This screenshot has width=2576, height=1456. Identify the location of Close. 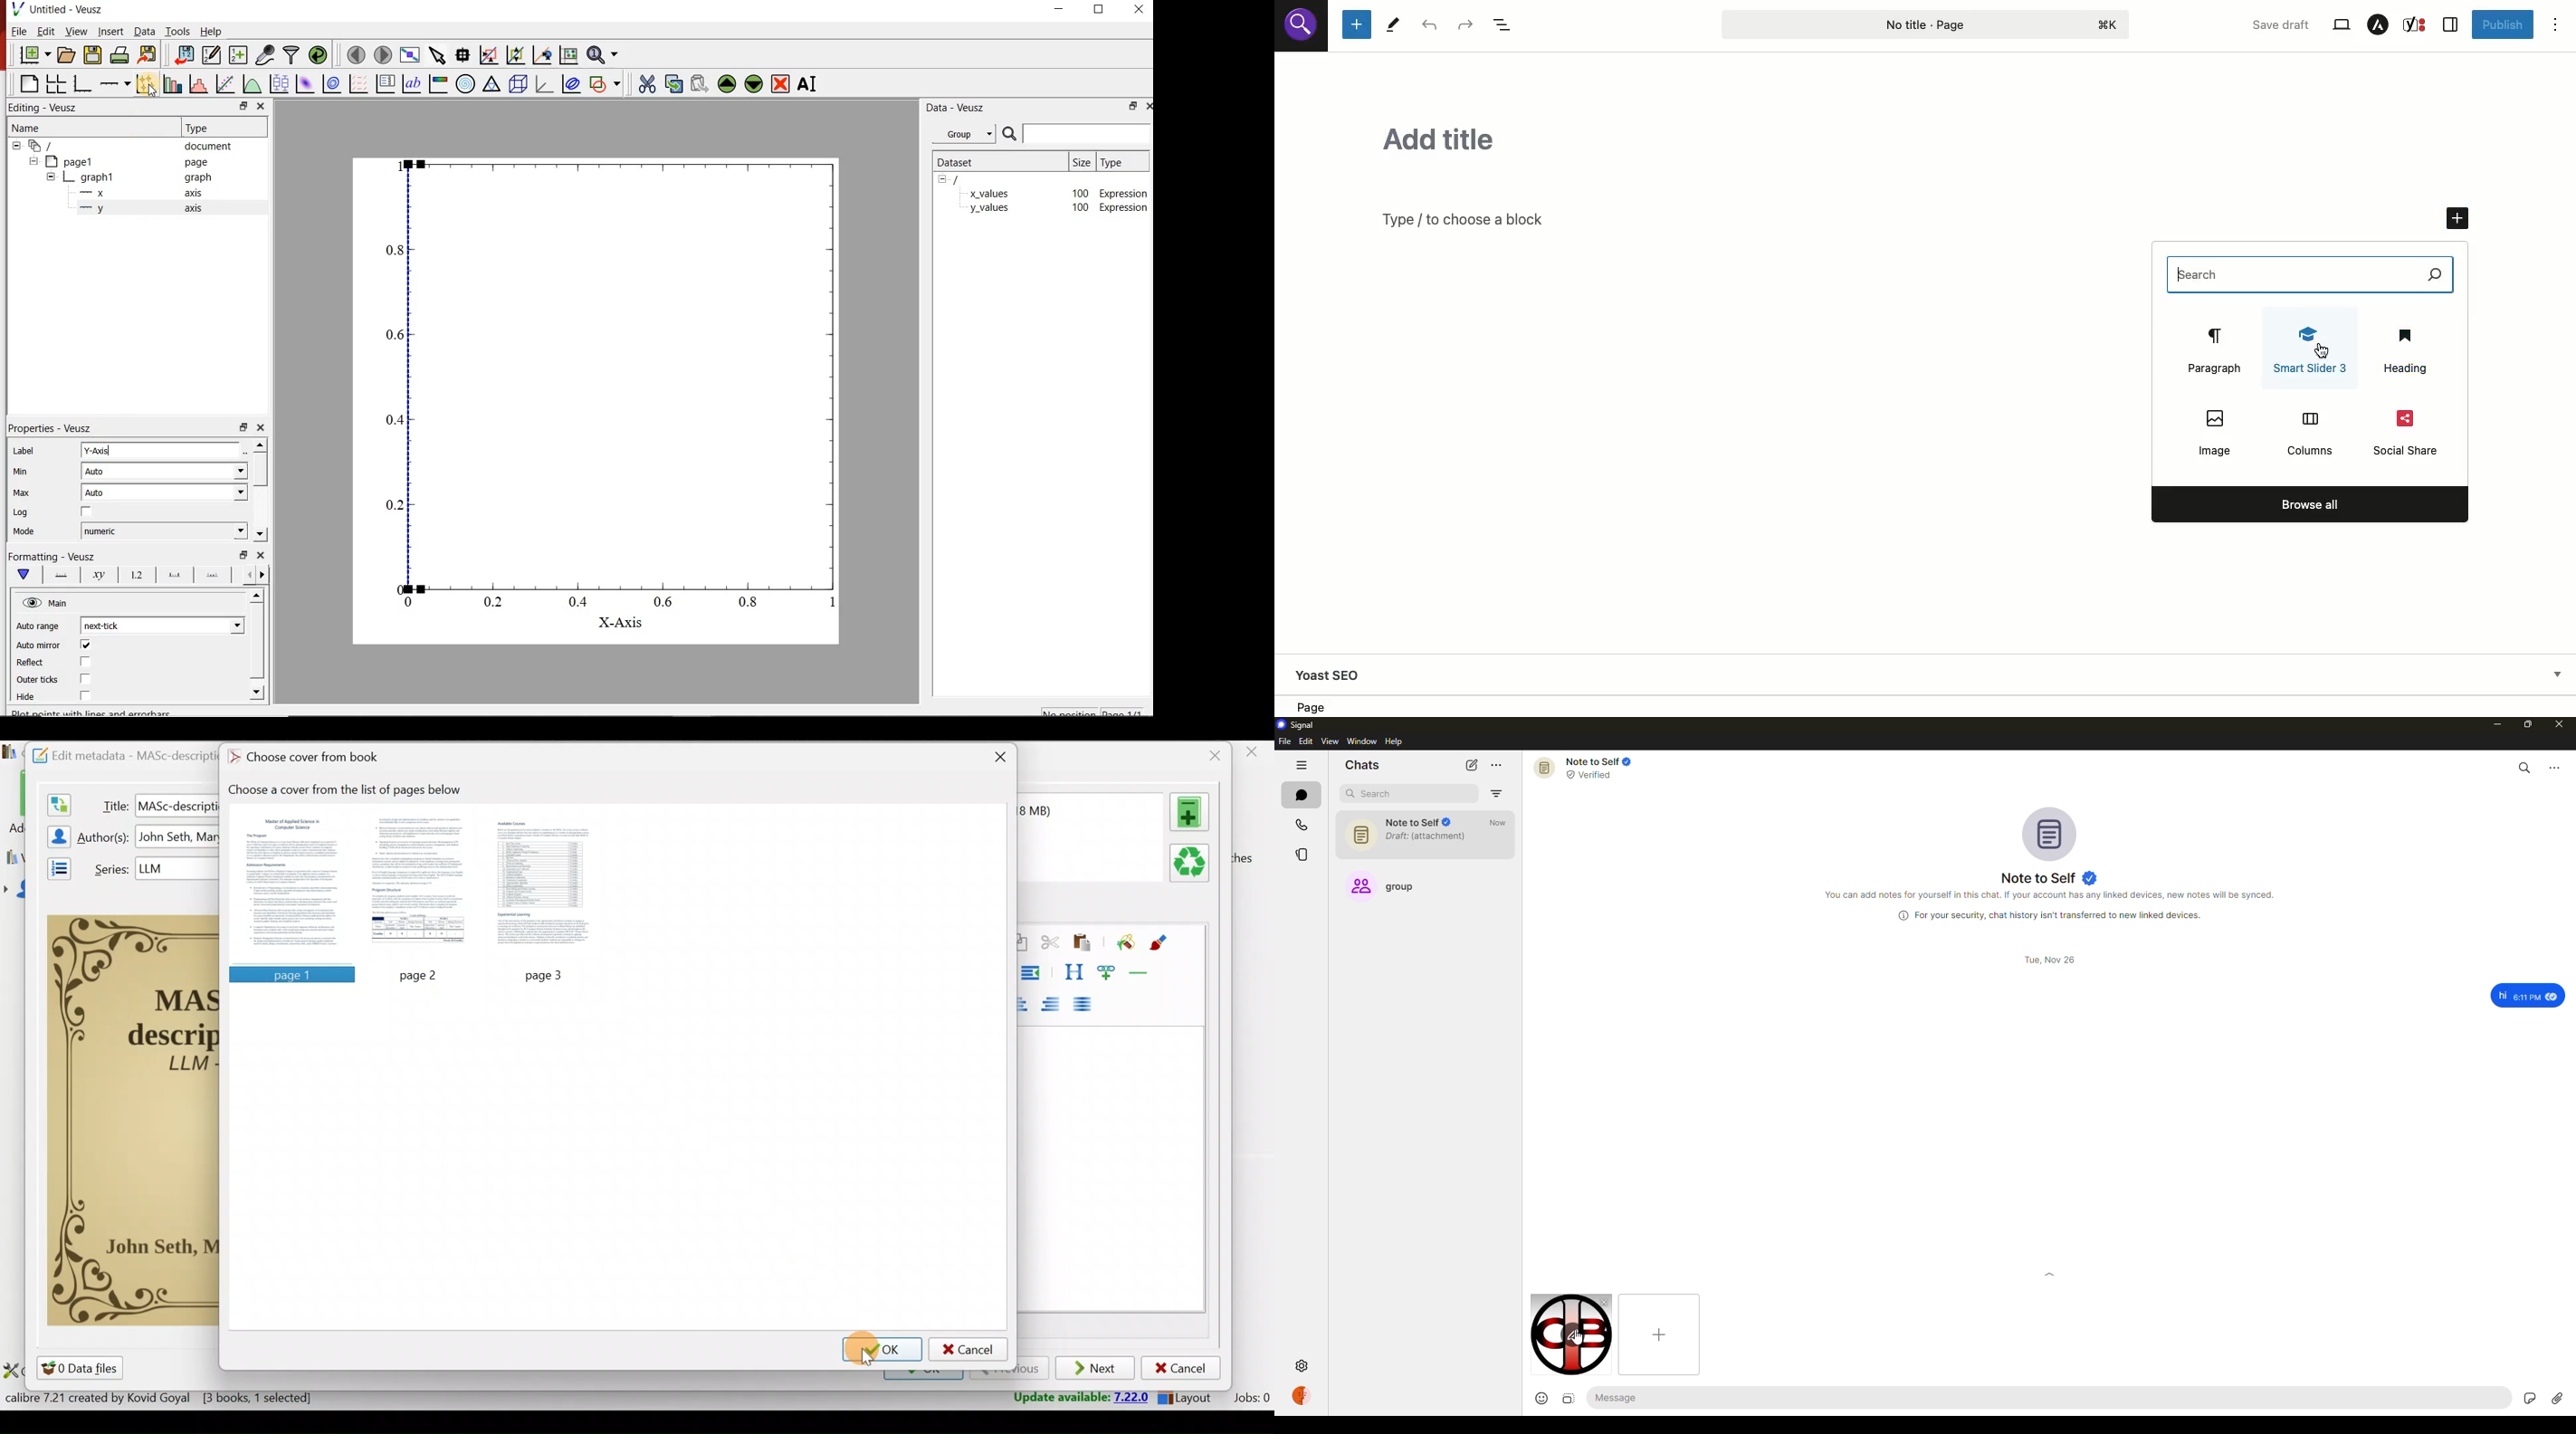
(1211, 756).